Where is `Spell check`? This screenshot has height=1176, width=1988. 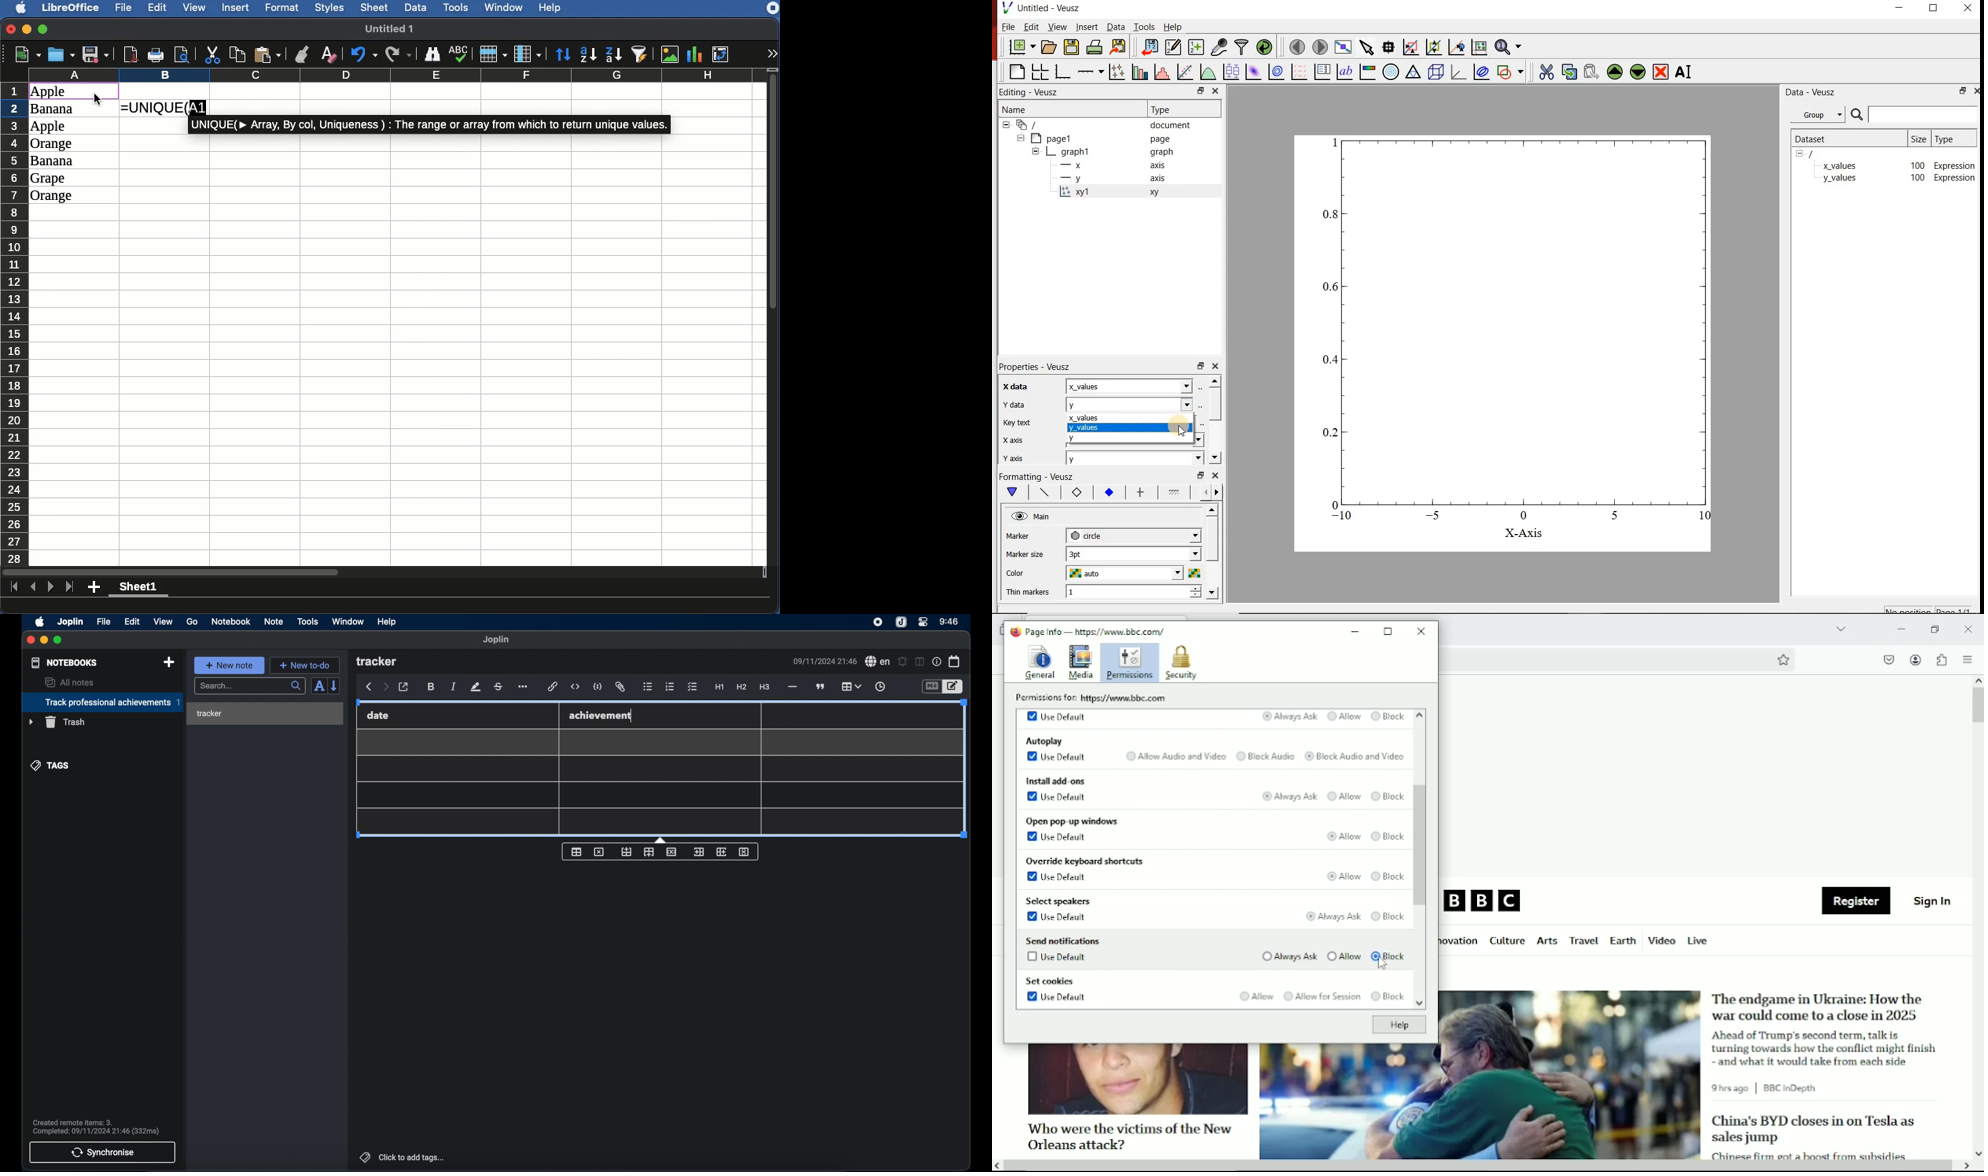 Spell check is located at coordinates (459, 54).